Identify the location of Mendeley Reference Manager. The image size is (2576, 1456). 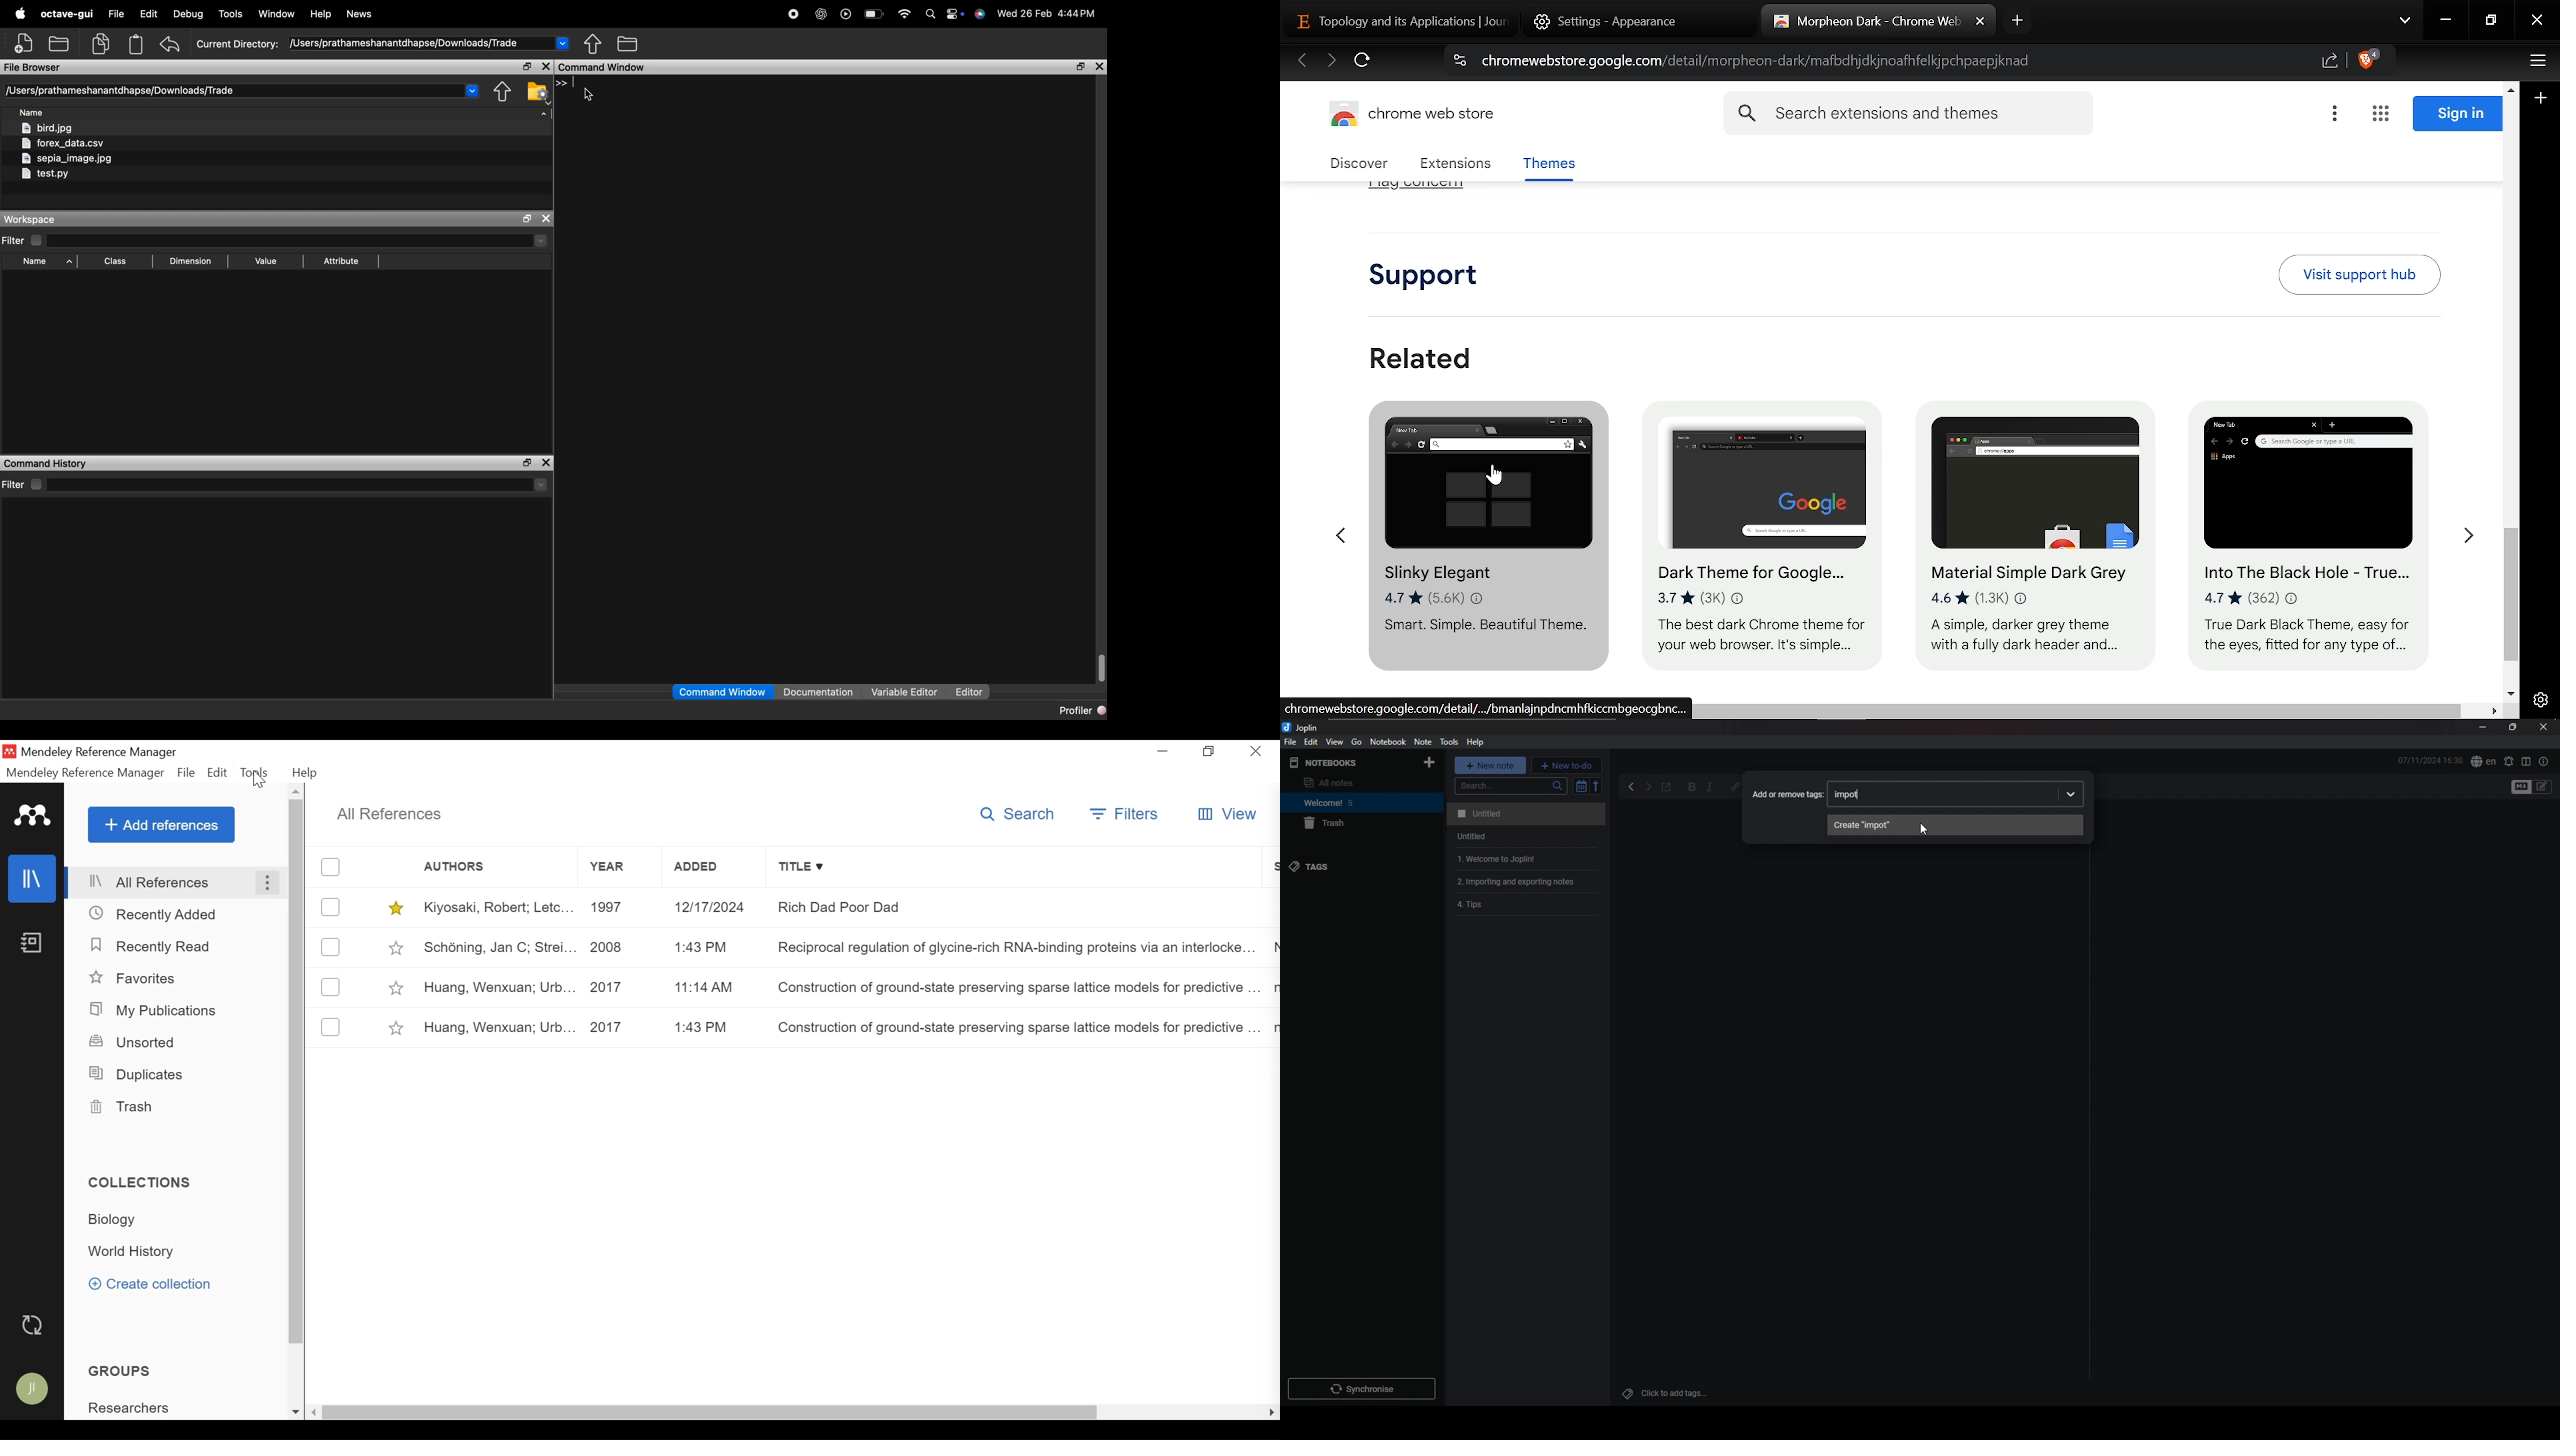
(86, 773).